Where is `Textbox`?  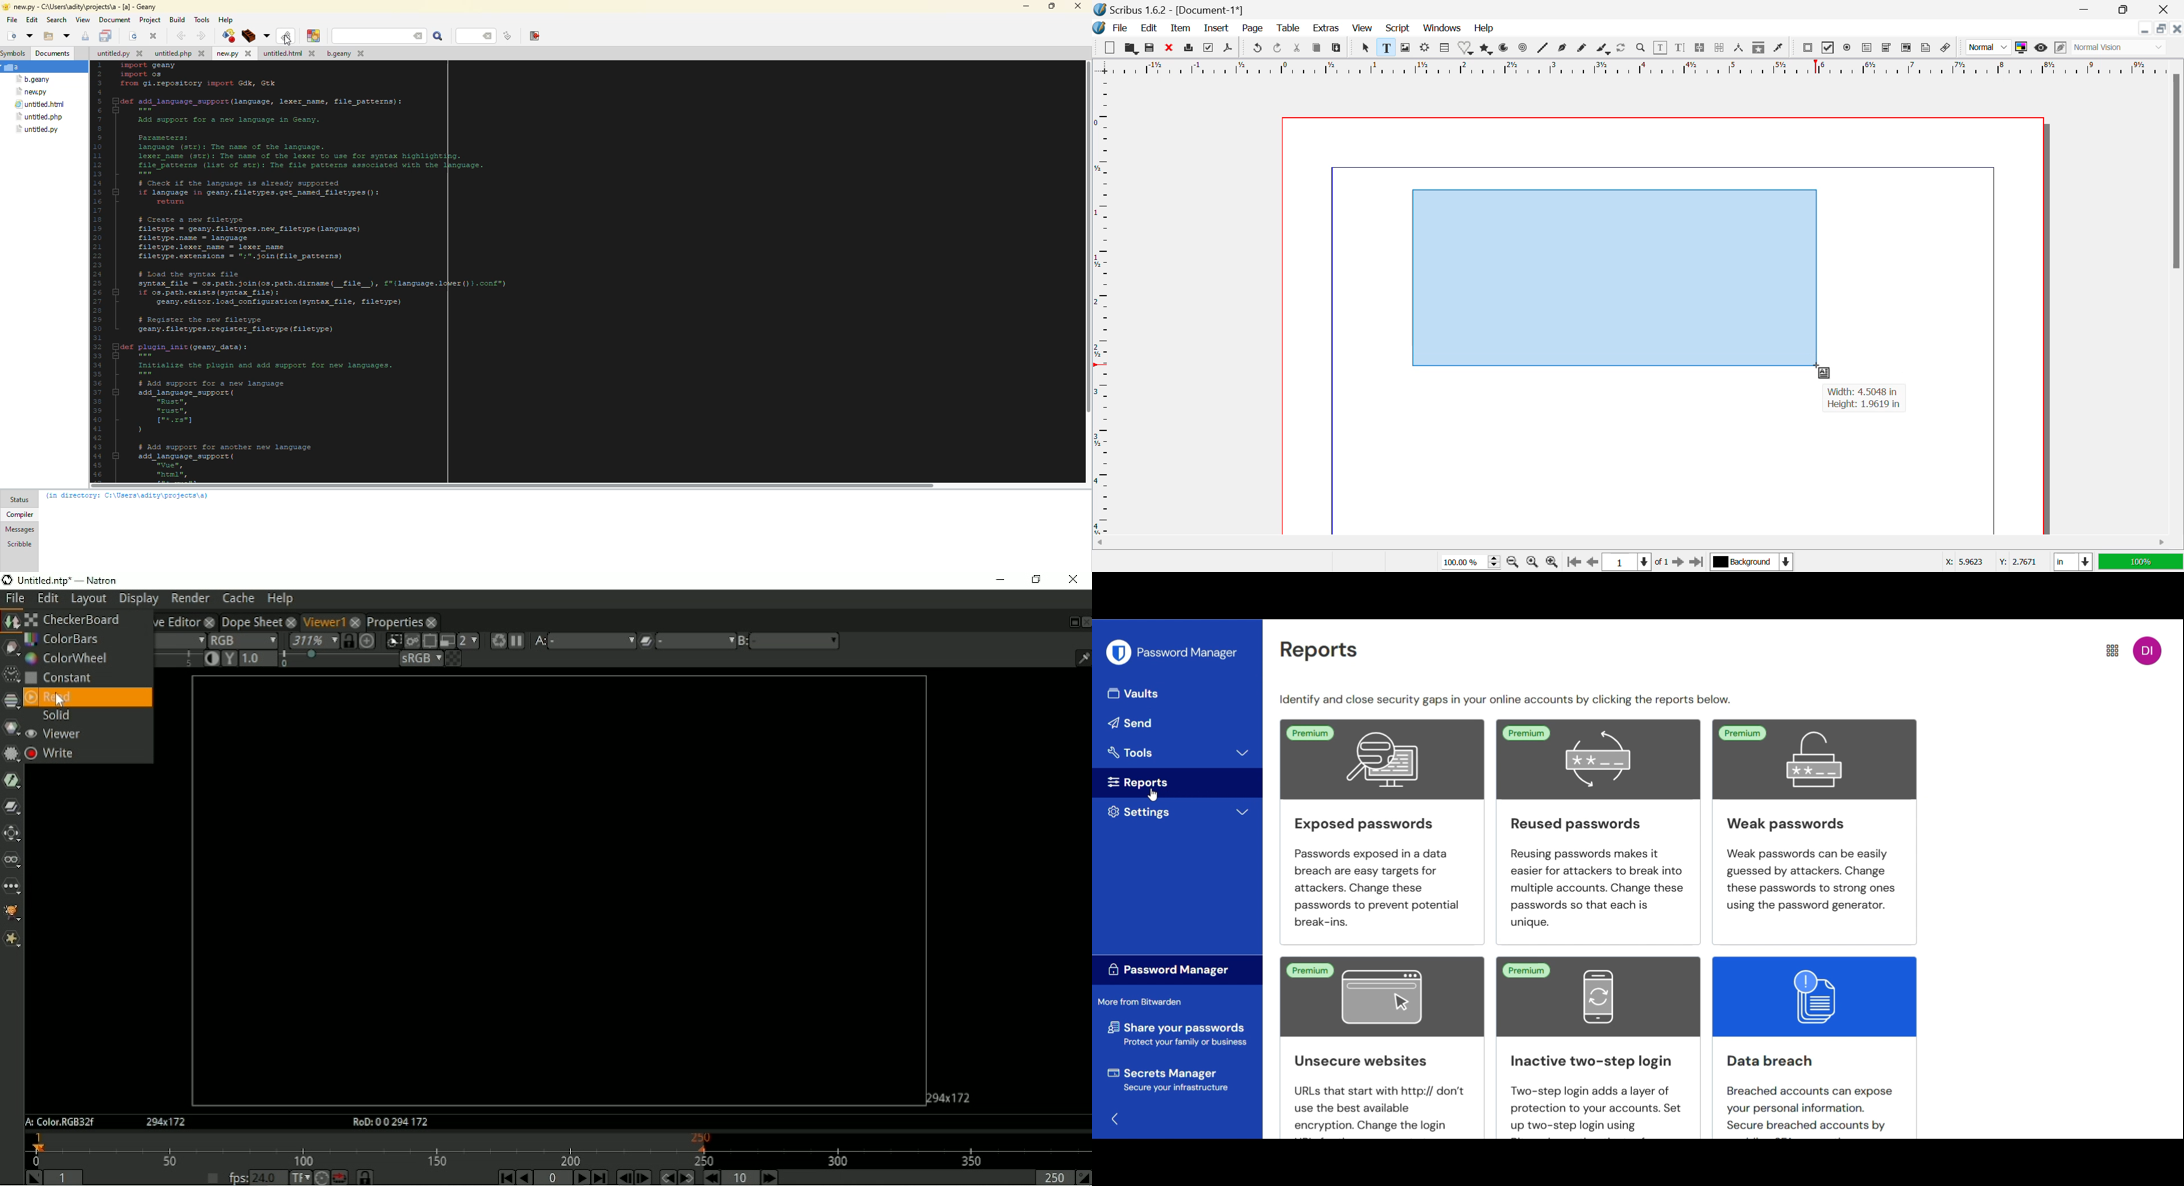
Textbox is located at coordinates (1611, 276).